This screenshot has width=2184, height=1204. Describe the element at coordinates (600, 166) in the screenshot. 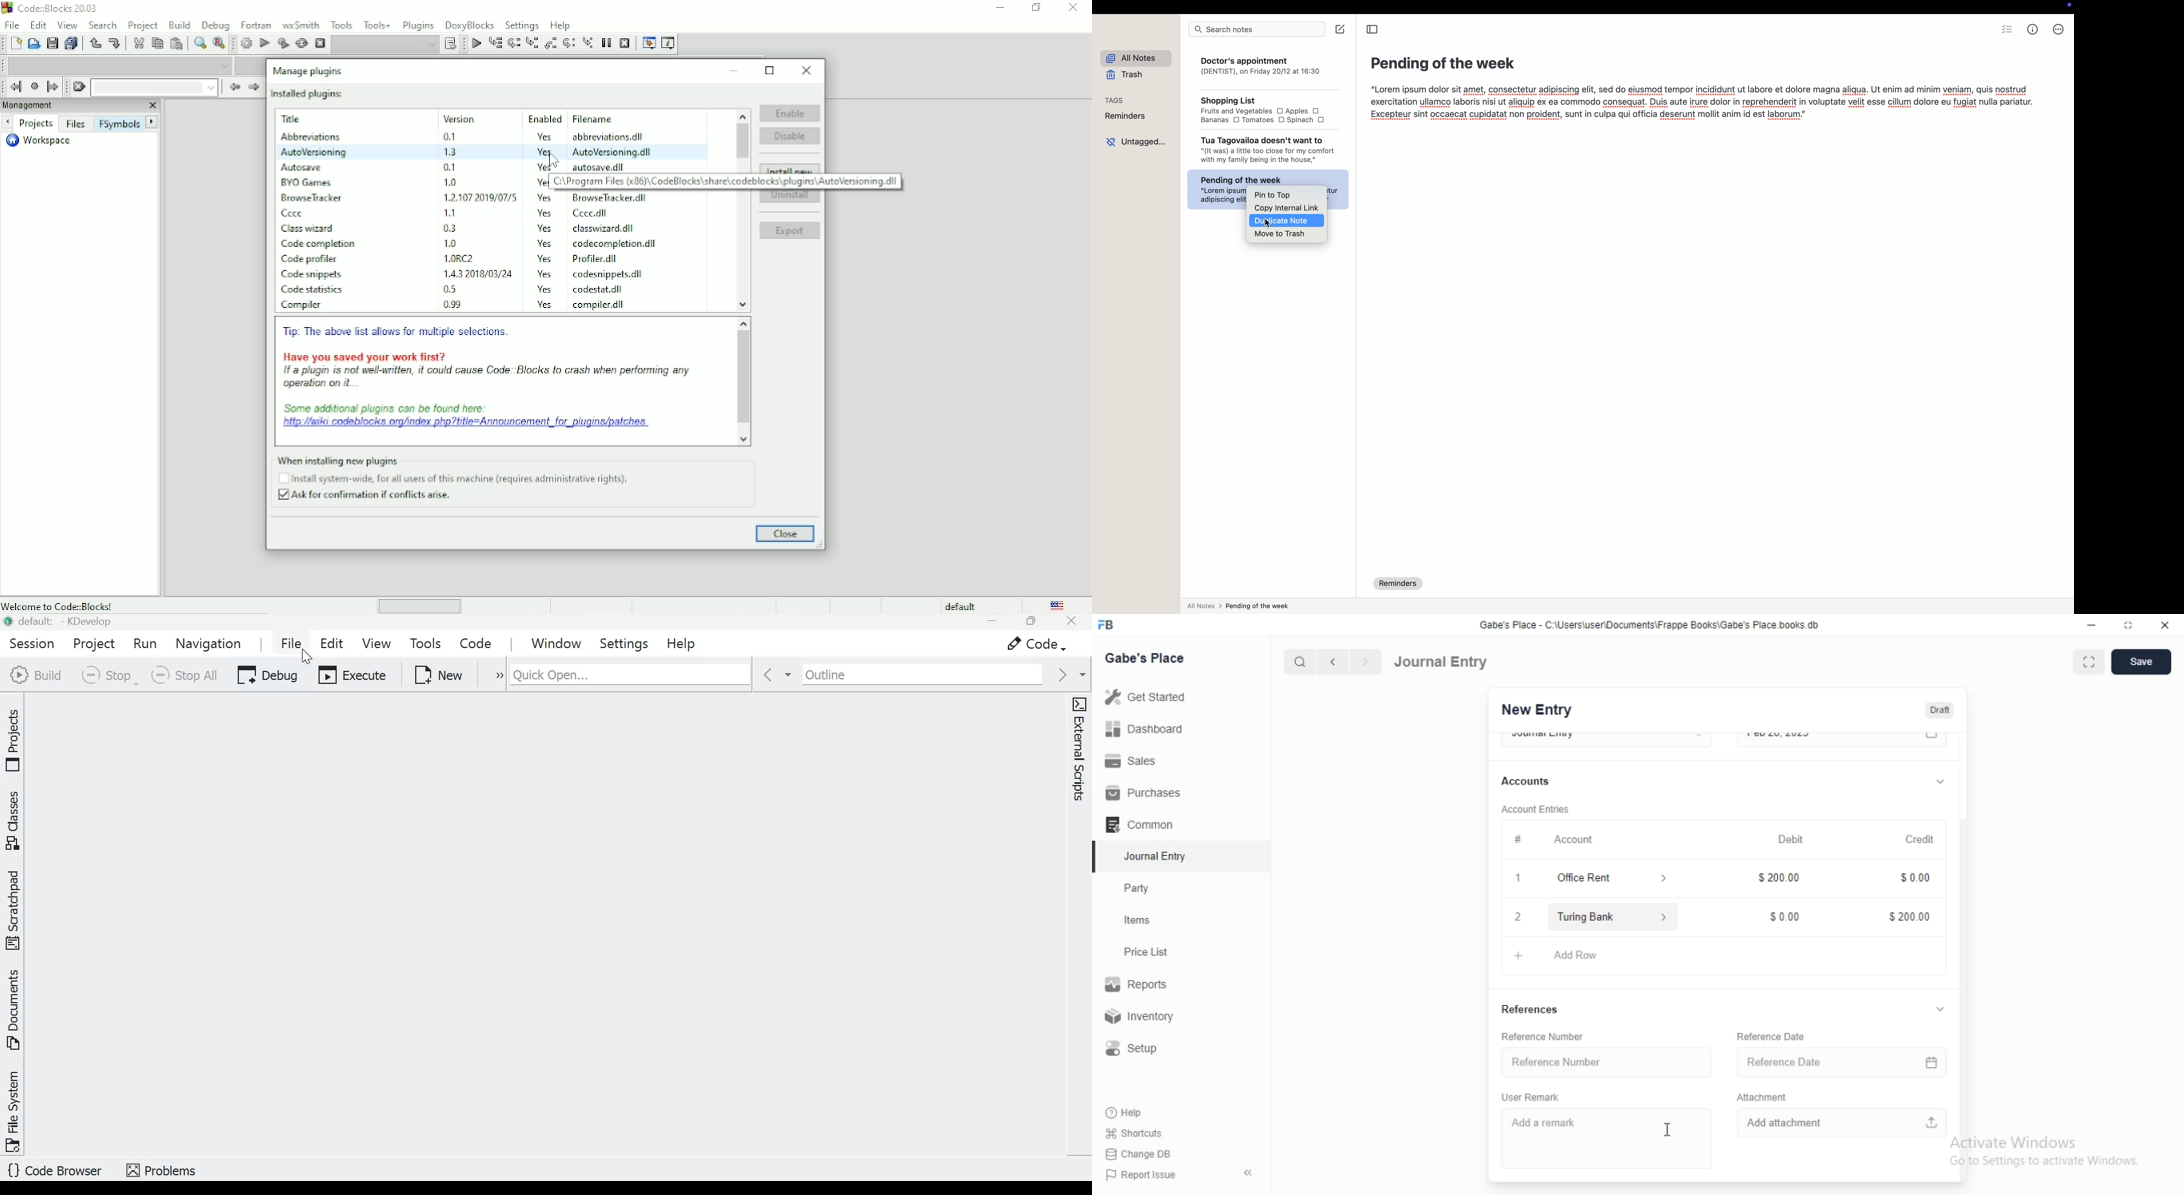

I see `autosave.dll` at that location.